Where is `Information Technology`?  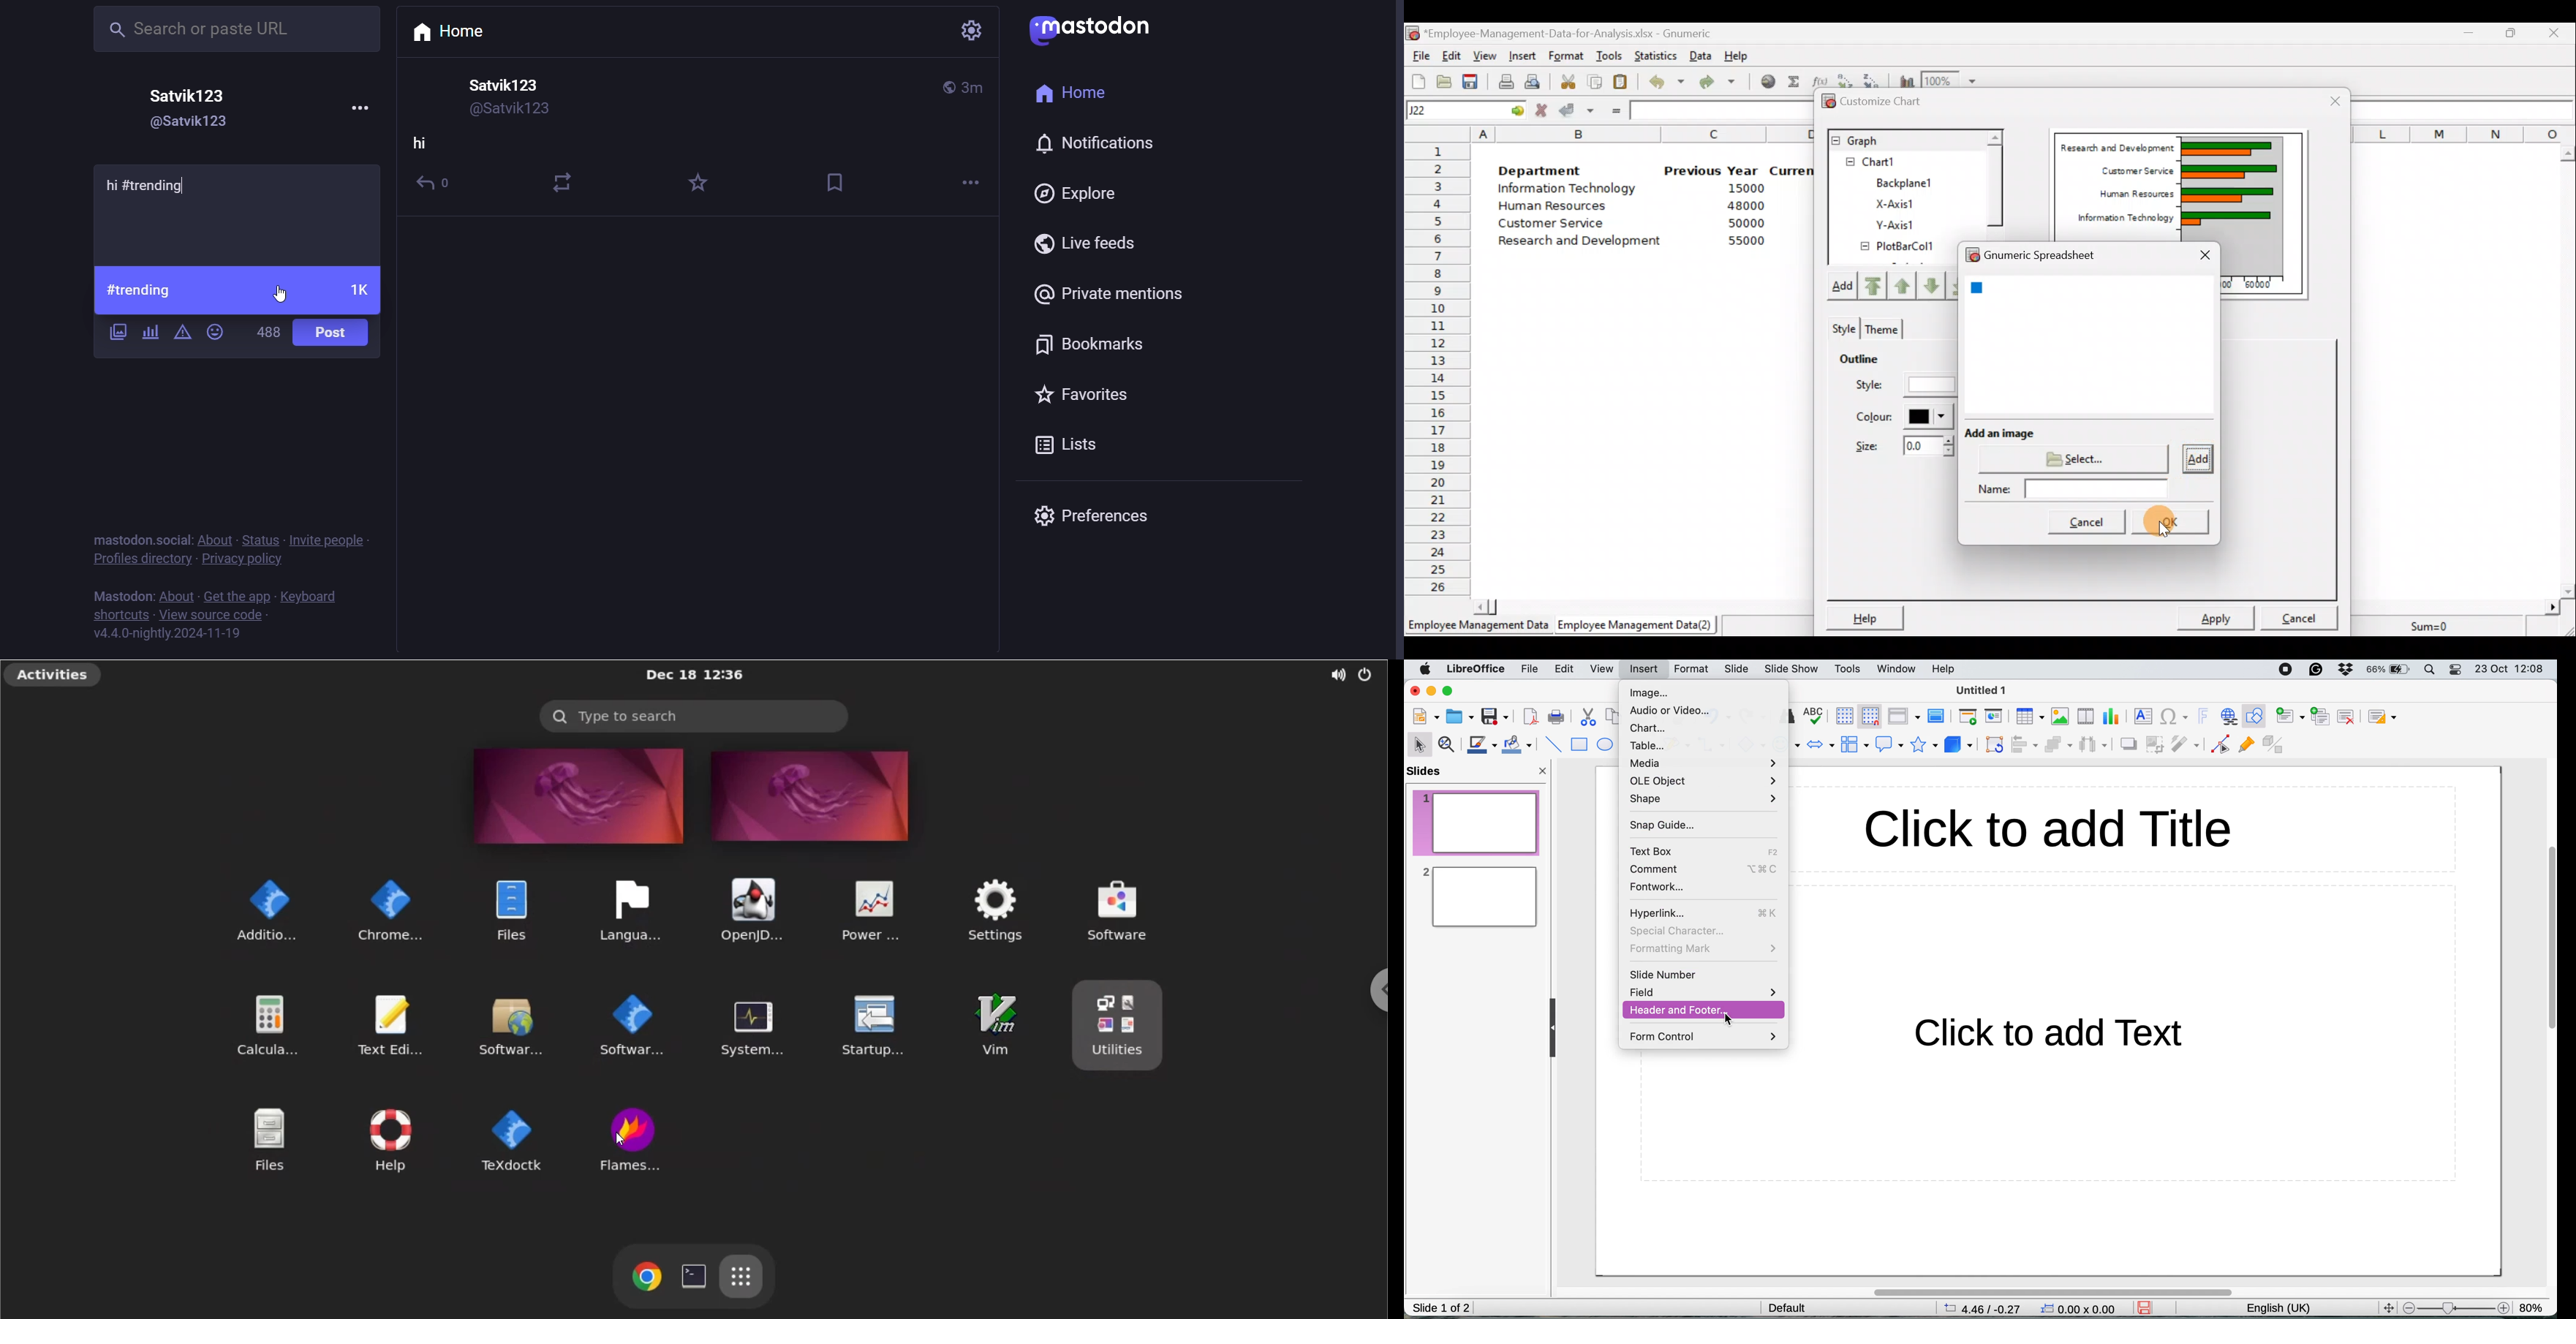
Information Technology is located at coordinates (2121, 222).